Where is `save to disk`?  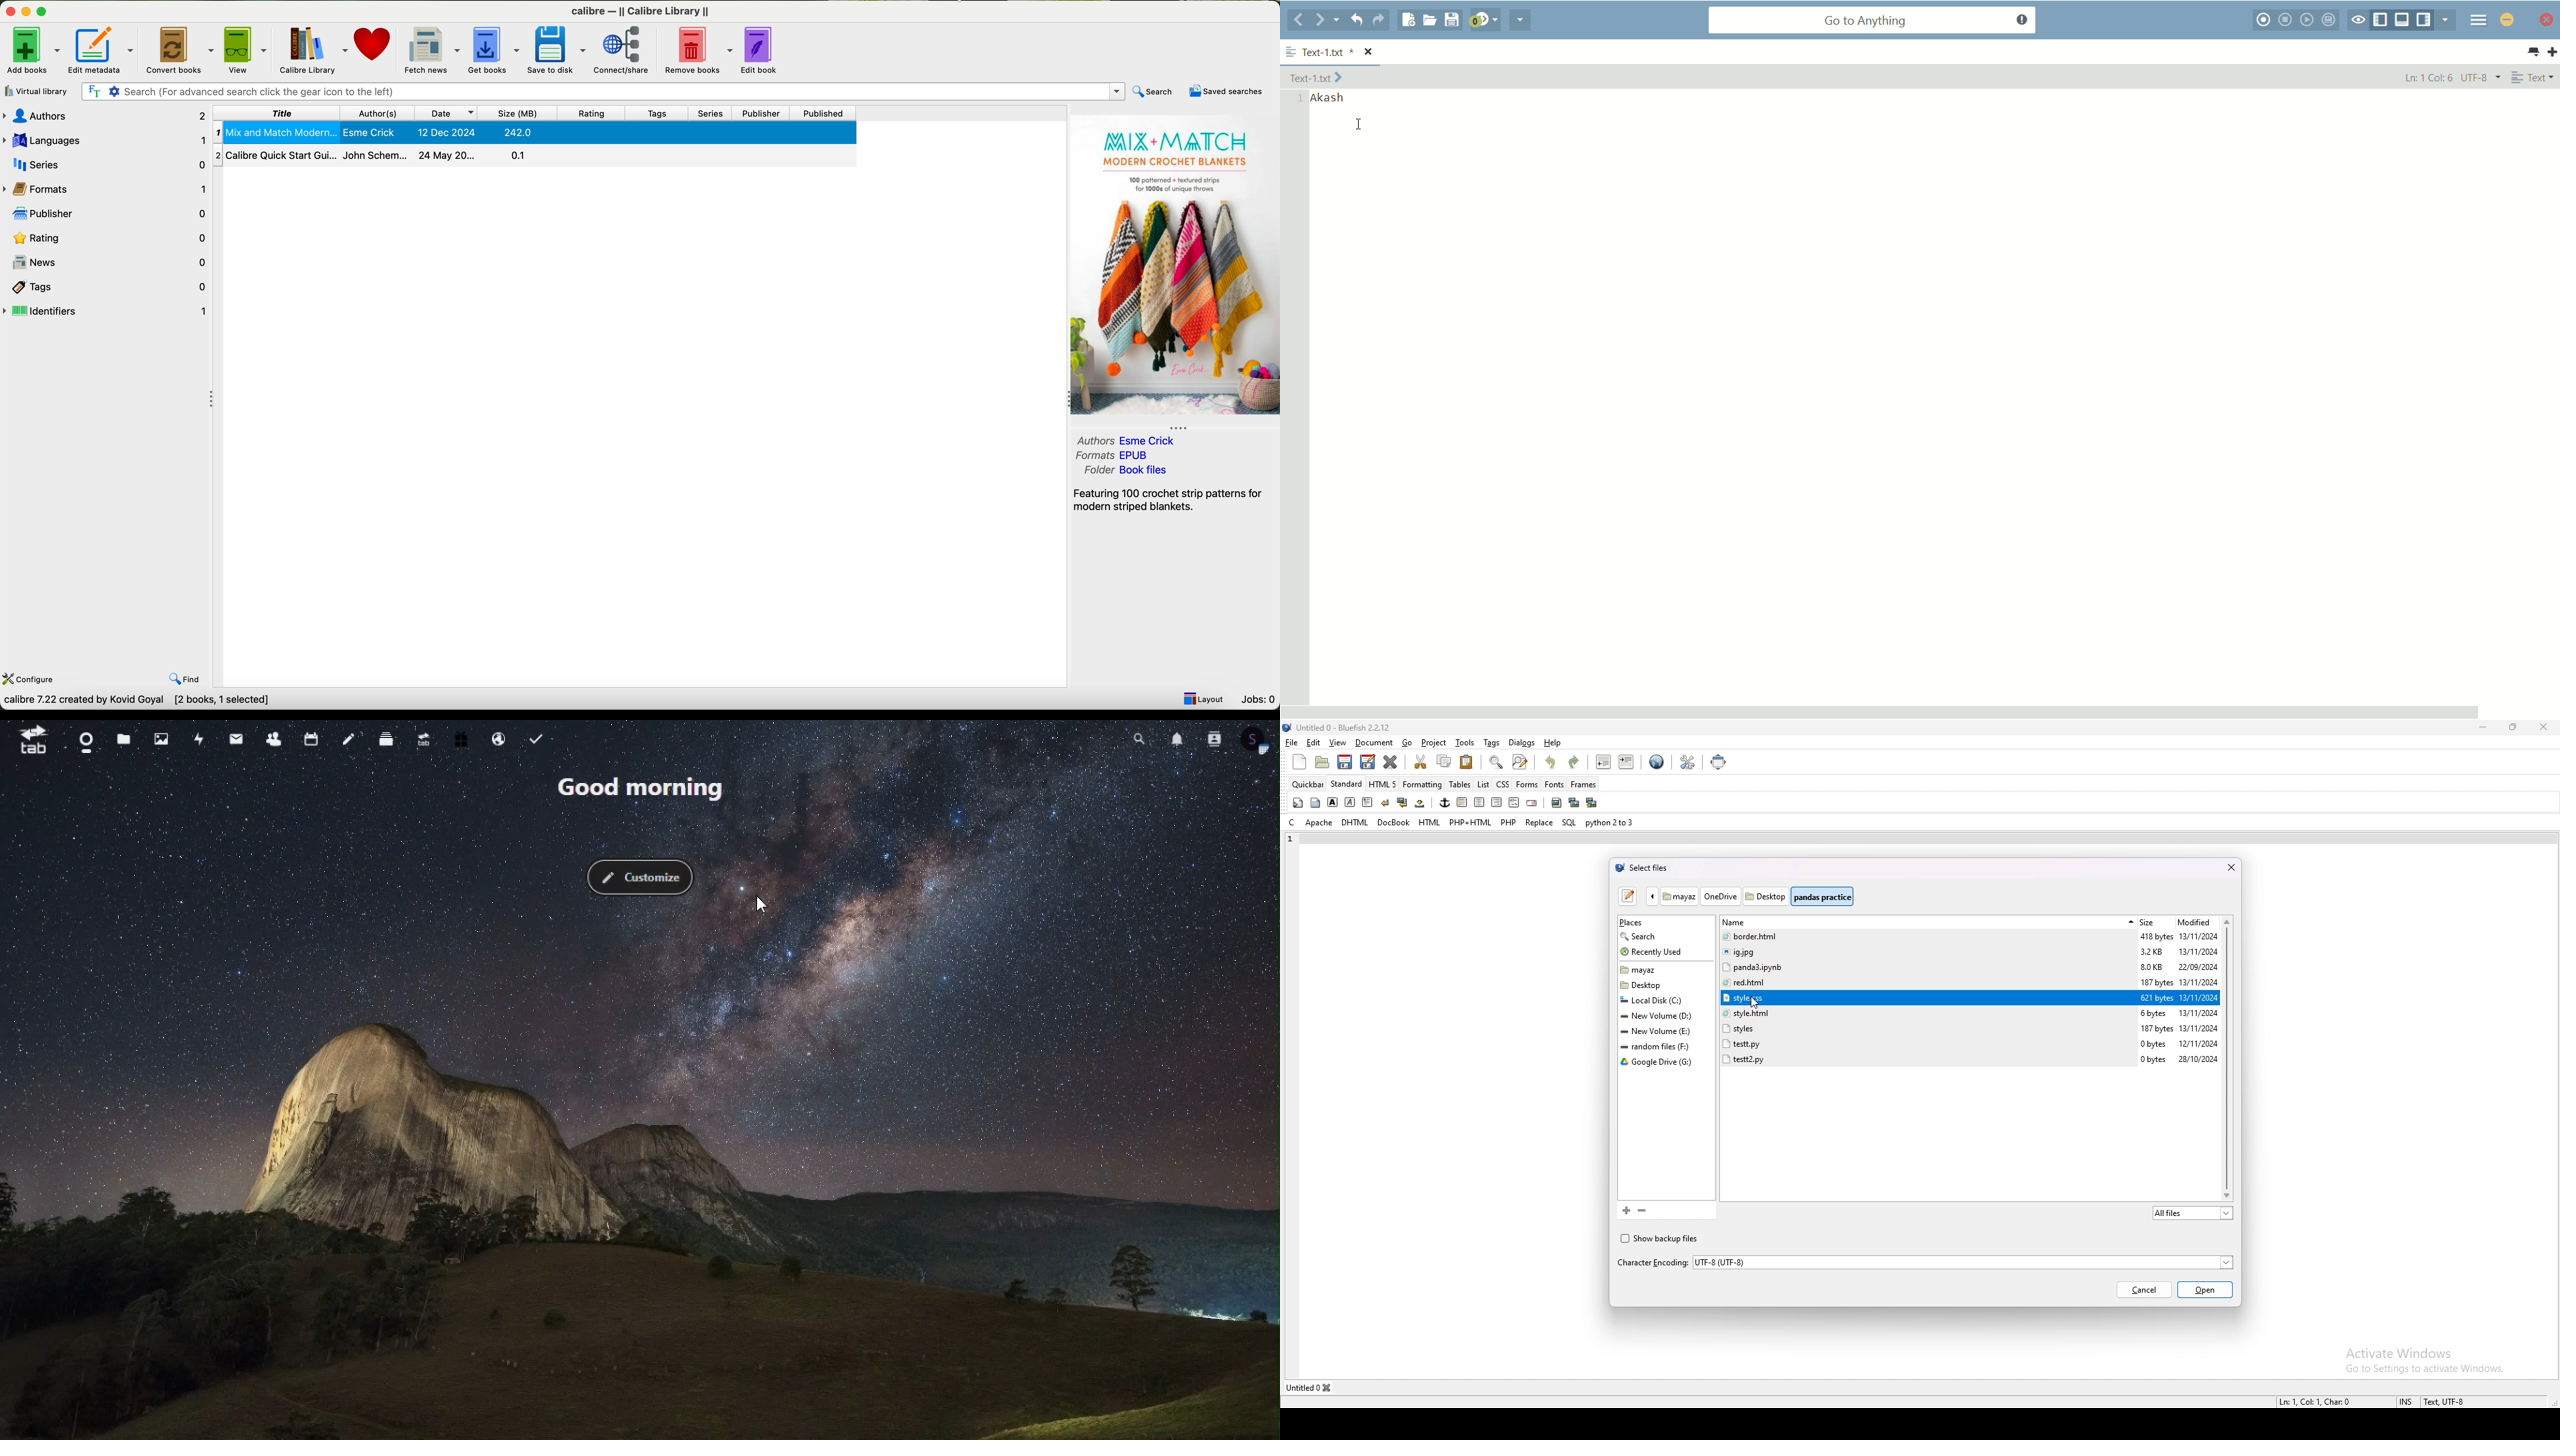 save to disk is located at coordinates (559, 49).